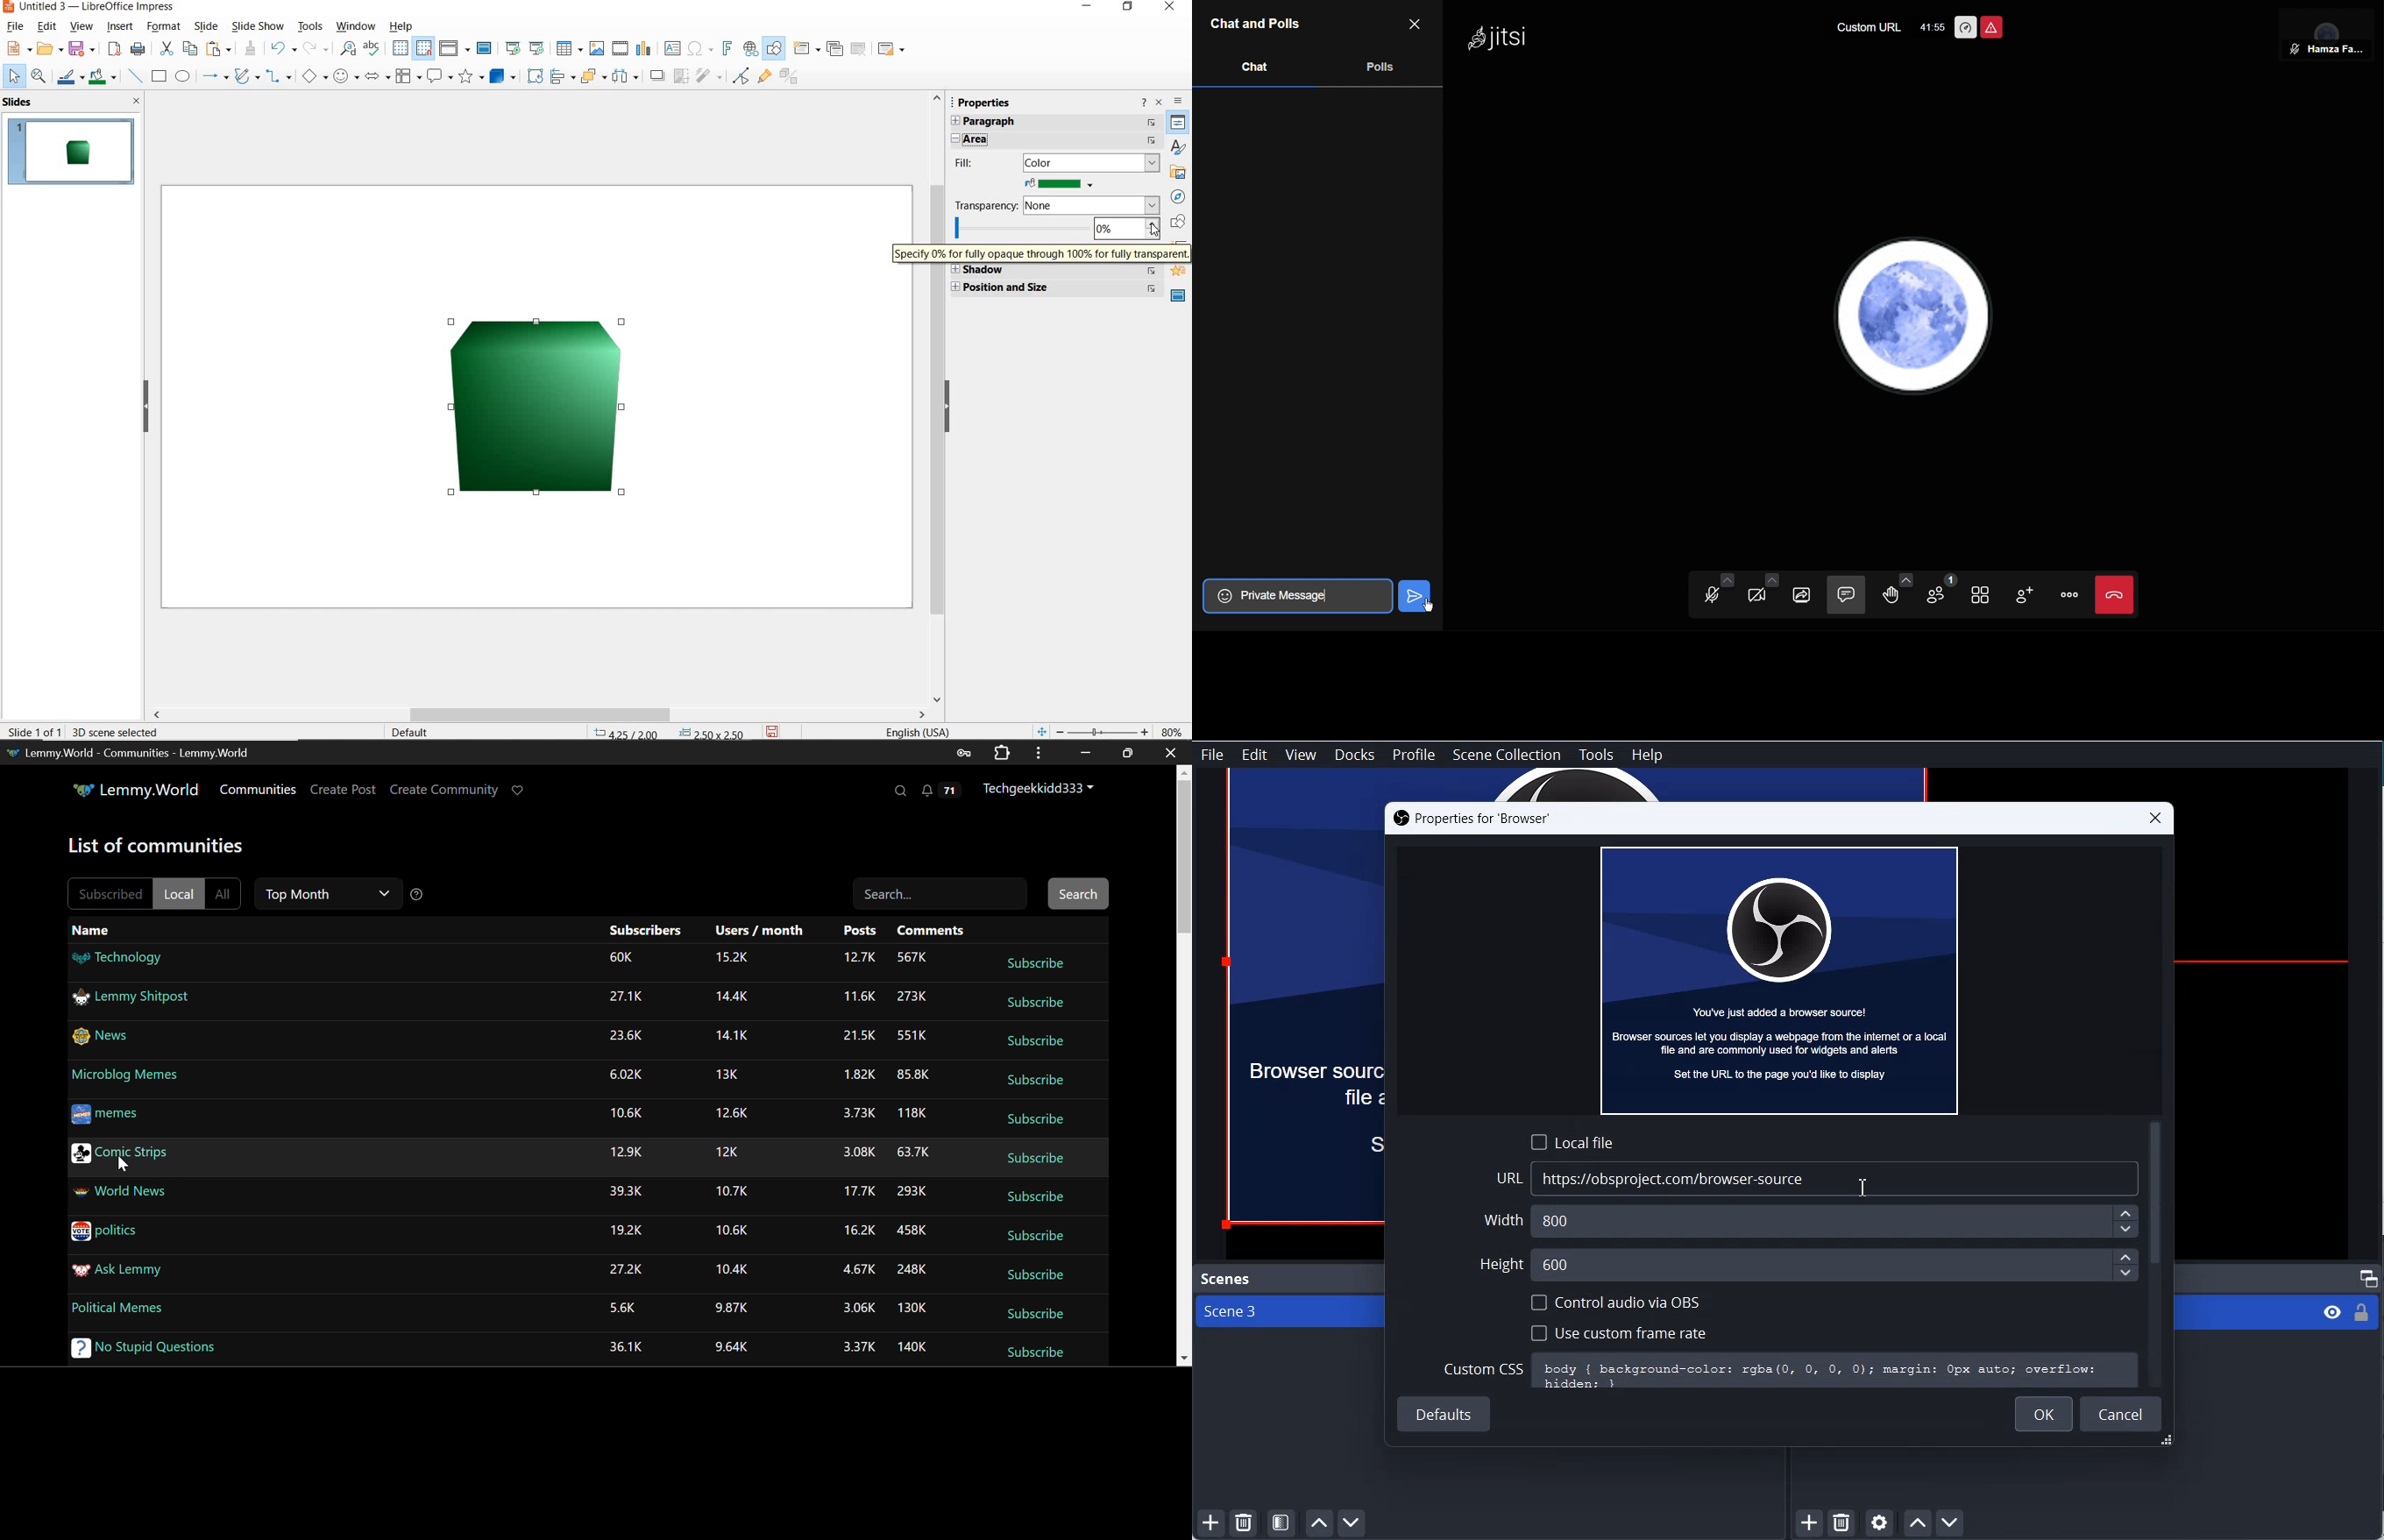  What do you see at coordinates (1445, 1416) in the screenshot?
I see `Defaults` at bounding box center [1445, 1416].